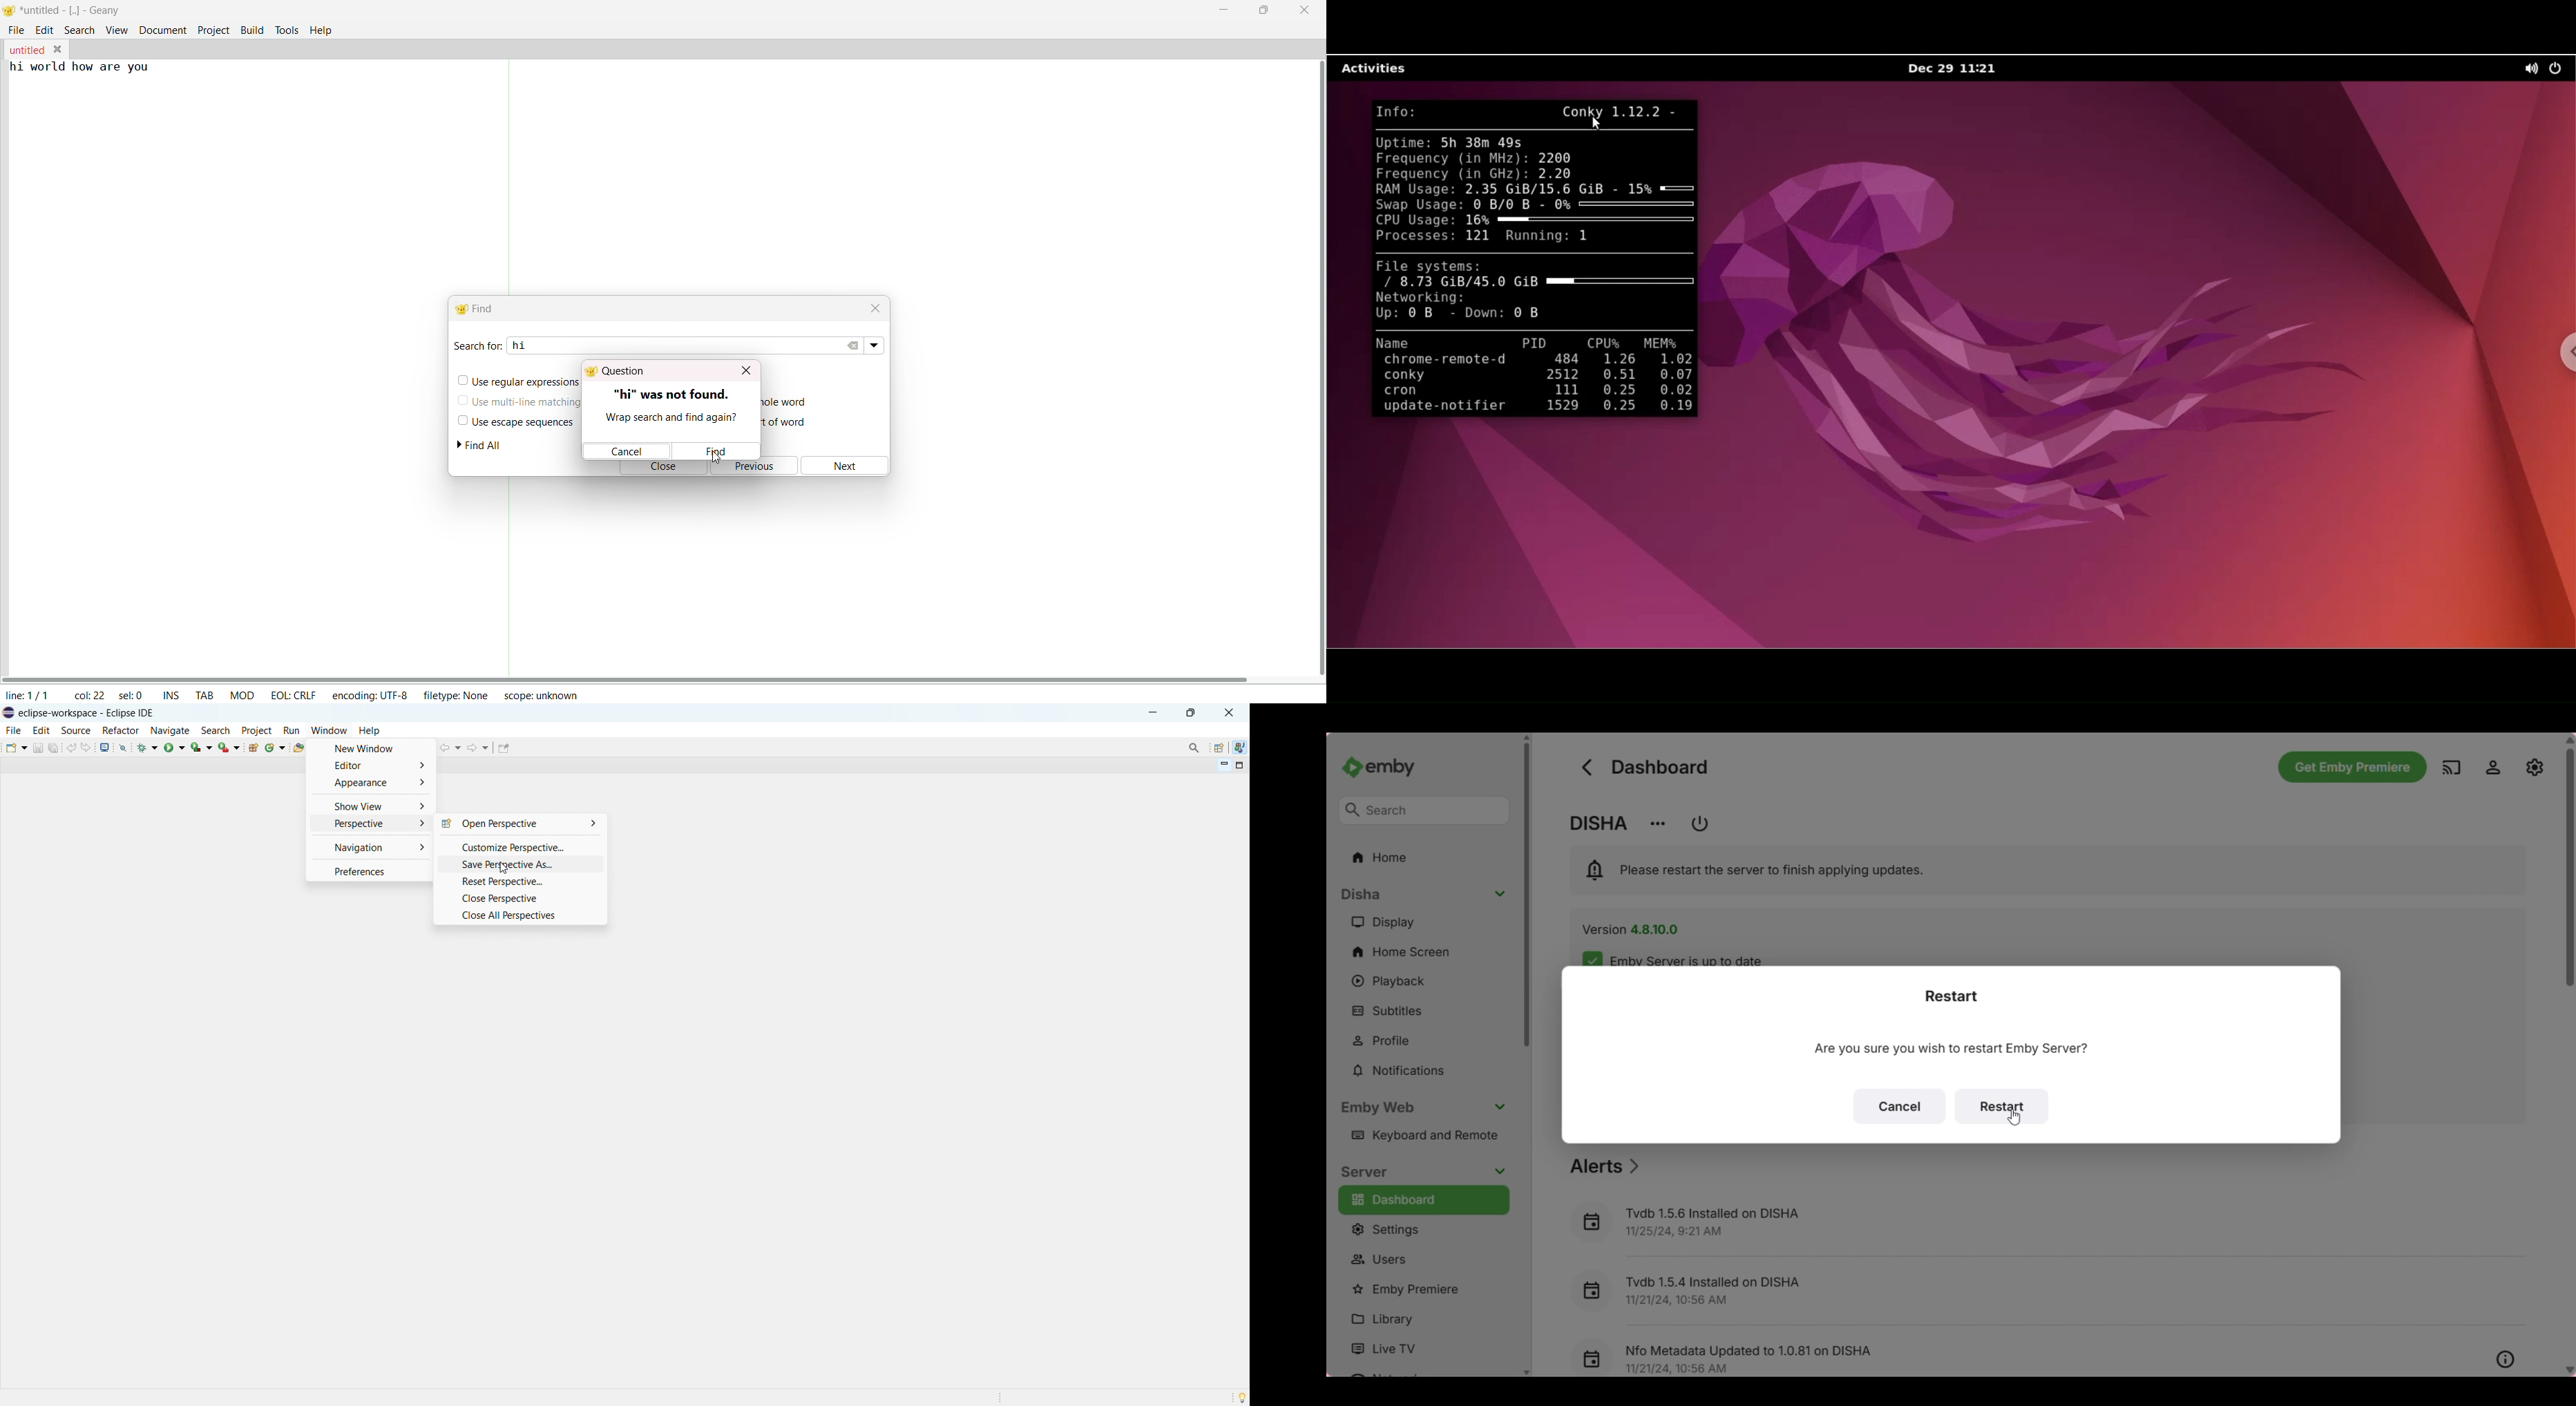  What do you see at coordinates (148, 747) in the screenshot?
I see `debug` at bounding box center [148, 747].